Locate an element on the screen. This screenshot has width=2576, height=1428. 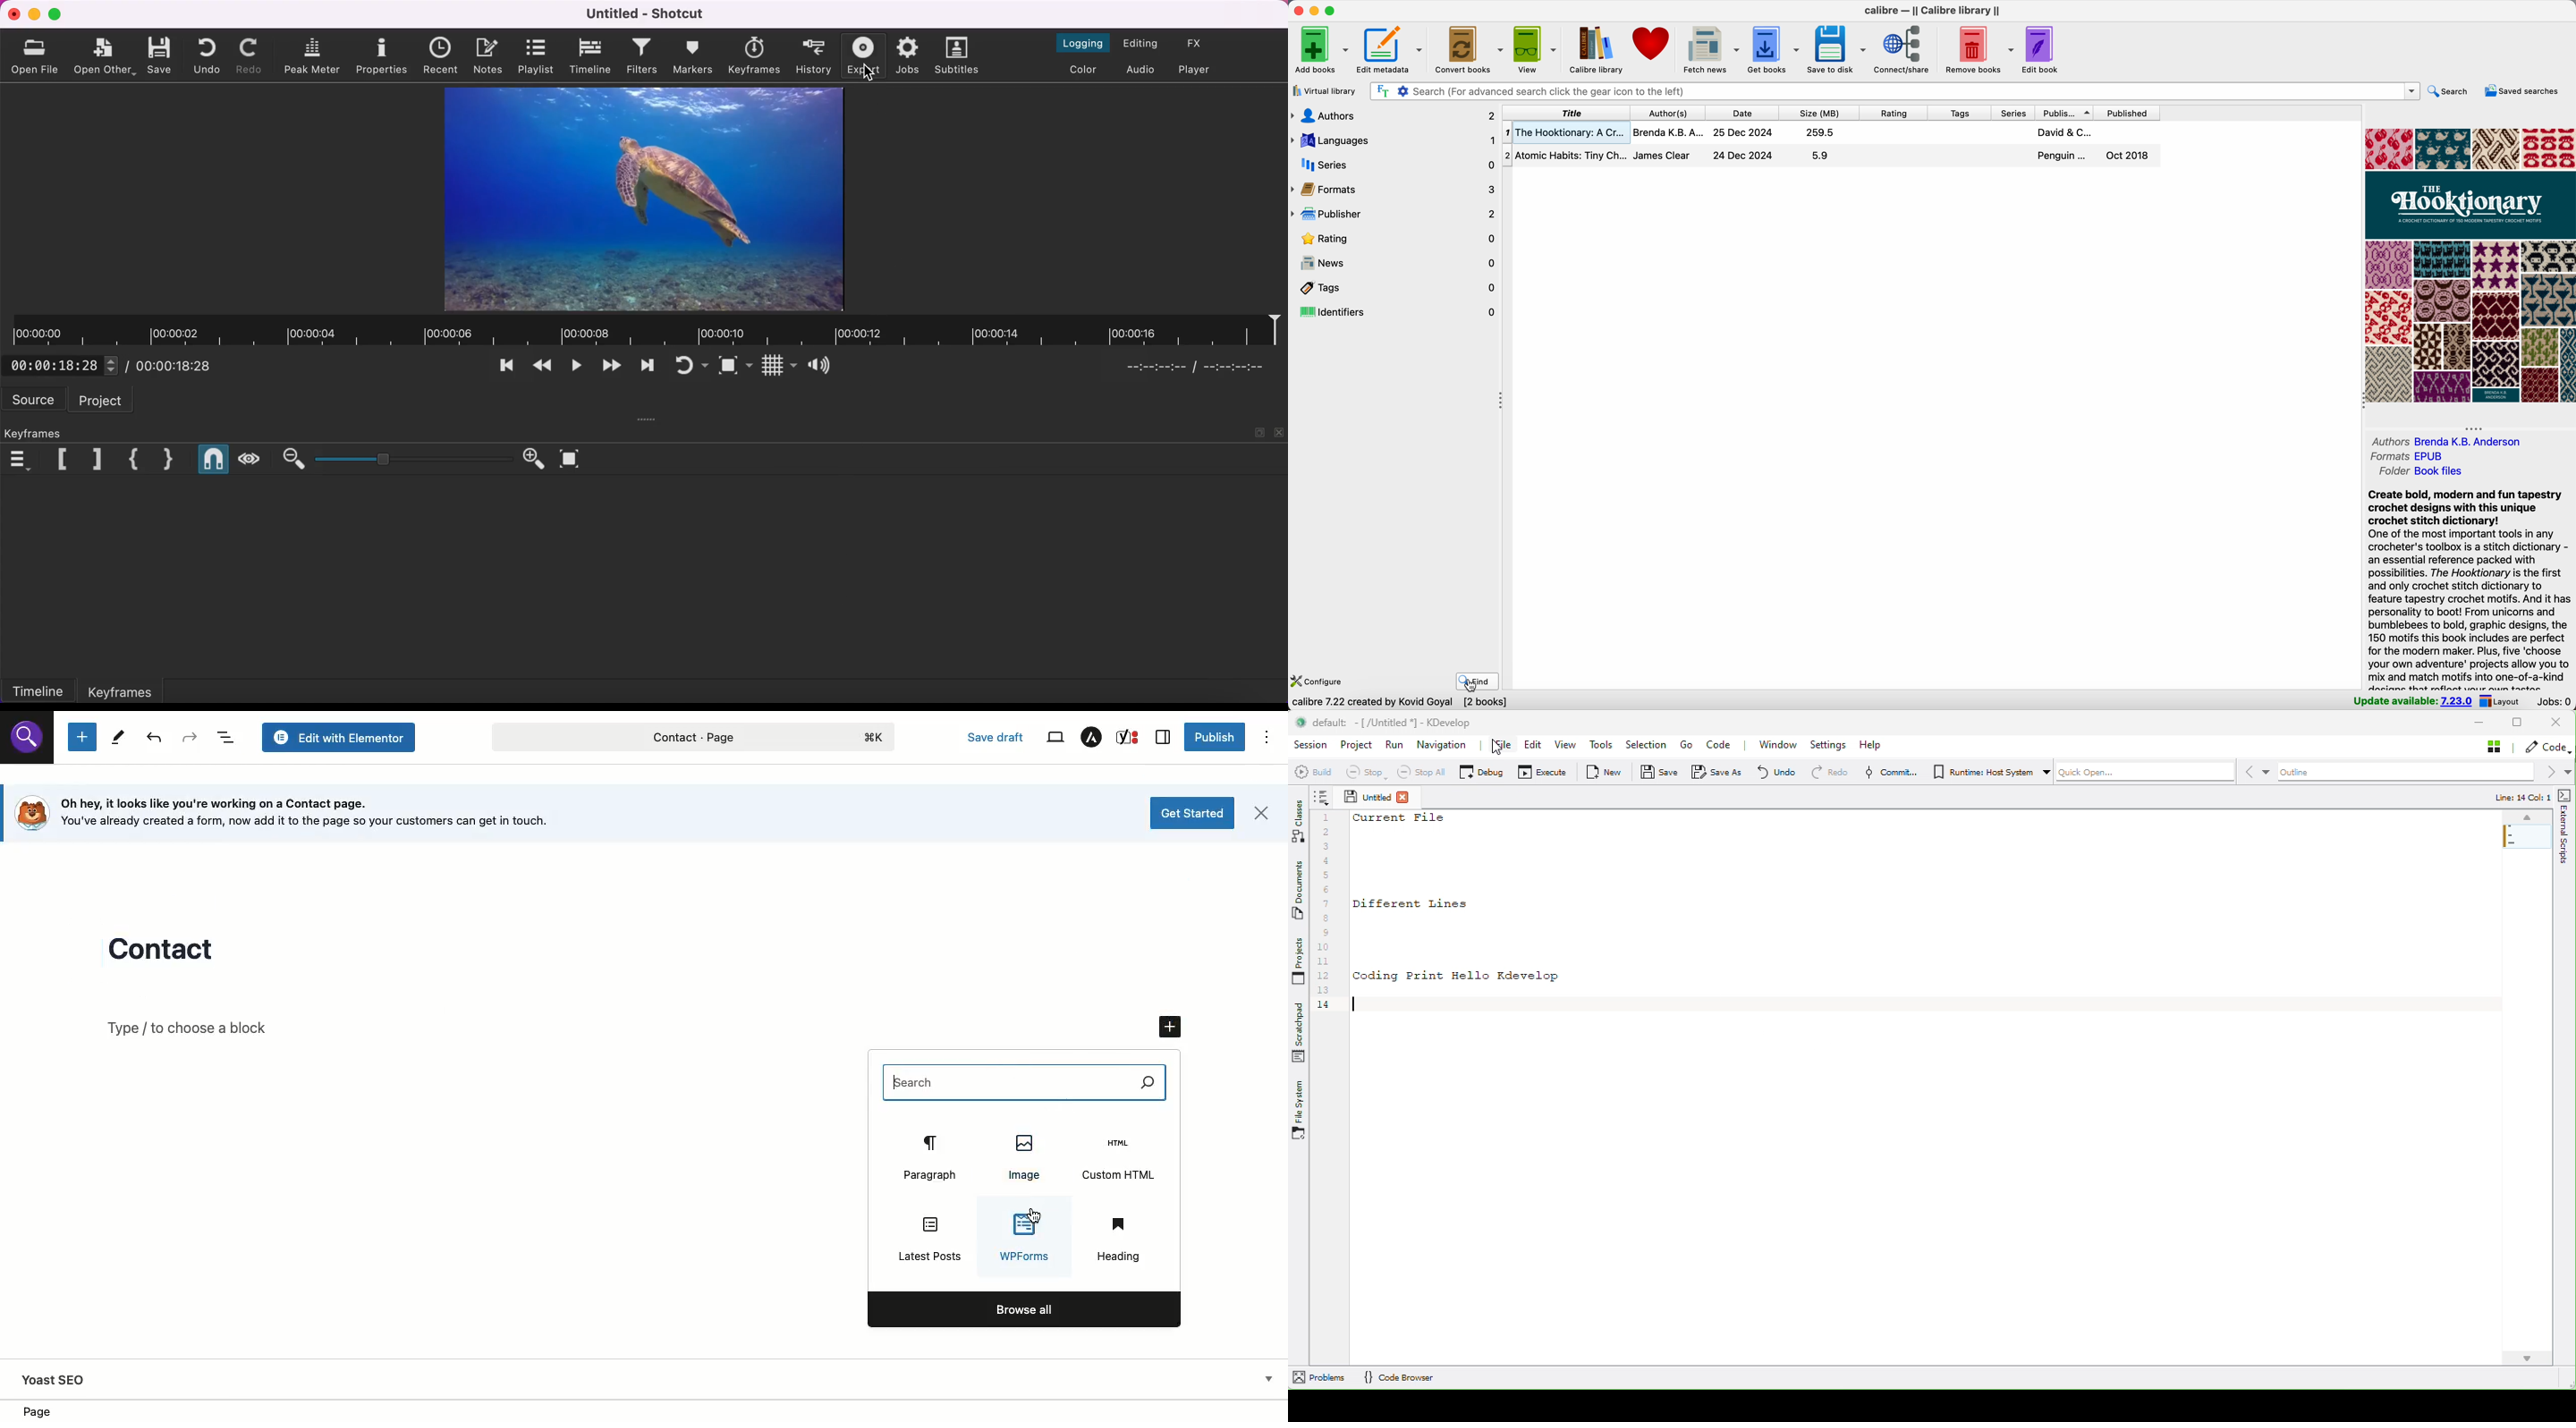
Save draft is located at coordinates (997, 738).